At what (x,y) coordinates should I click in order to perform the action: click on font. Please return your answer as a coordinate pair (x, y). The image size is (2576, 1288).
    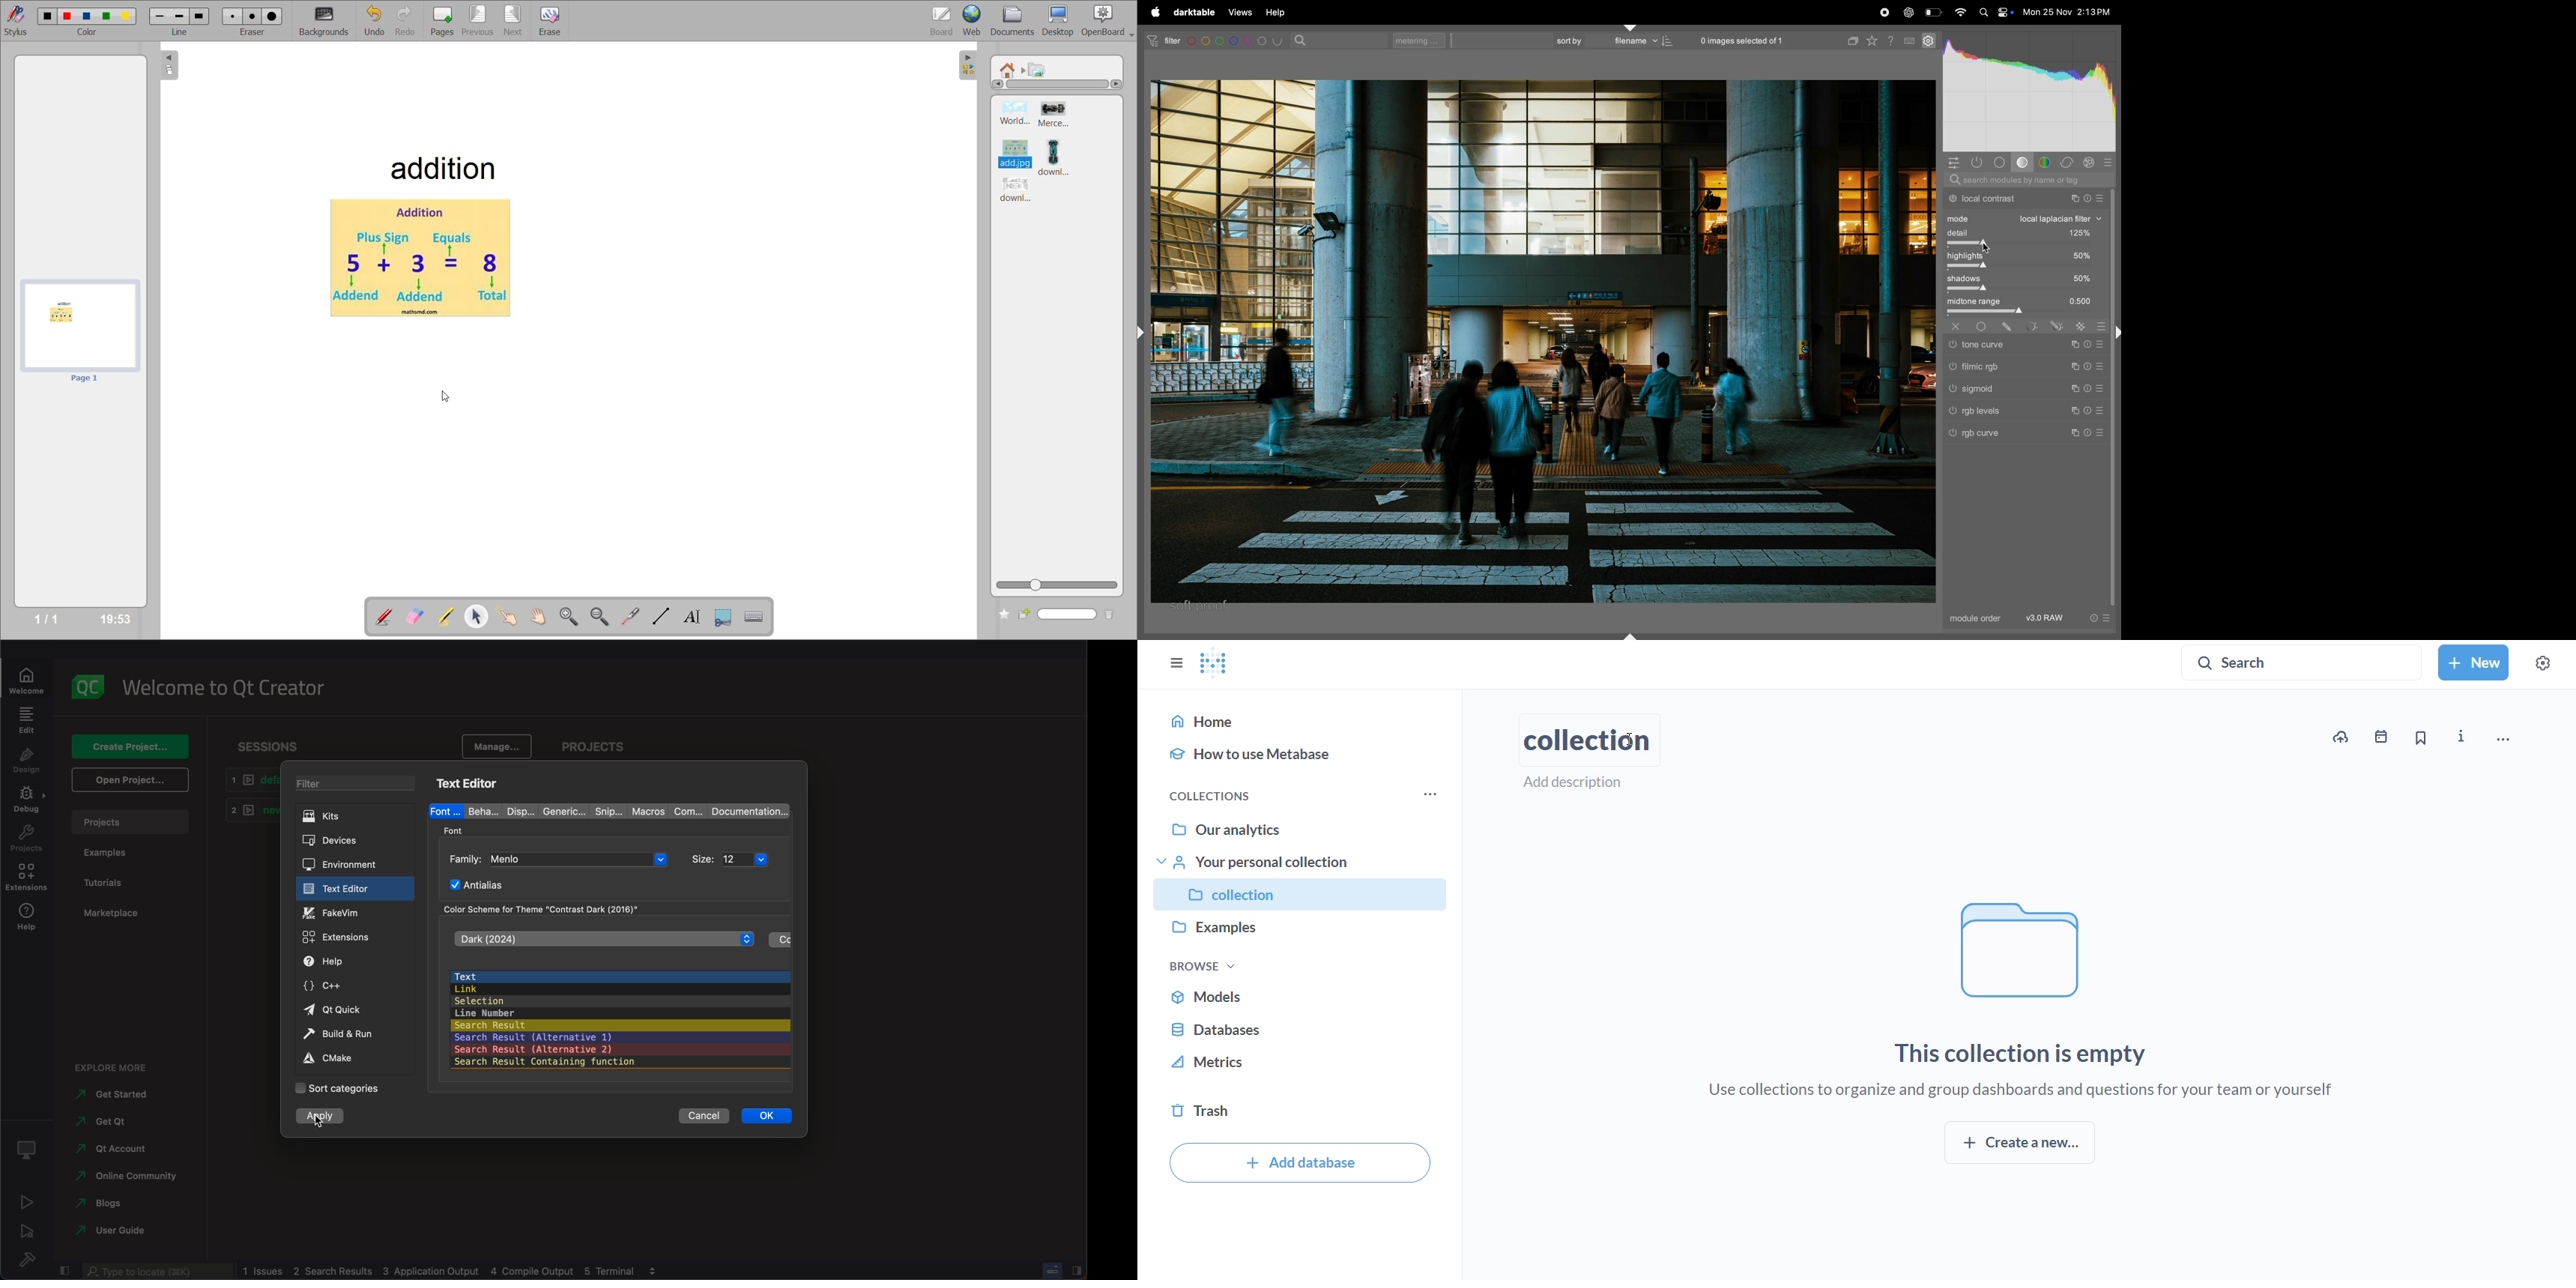
    Looking at the image, I should click on (457, 829).